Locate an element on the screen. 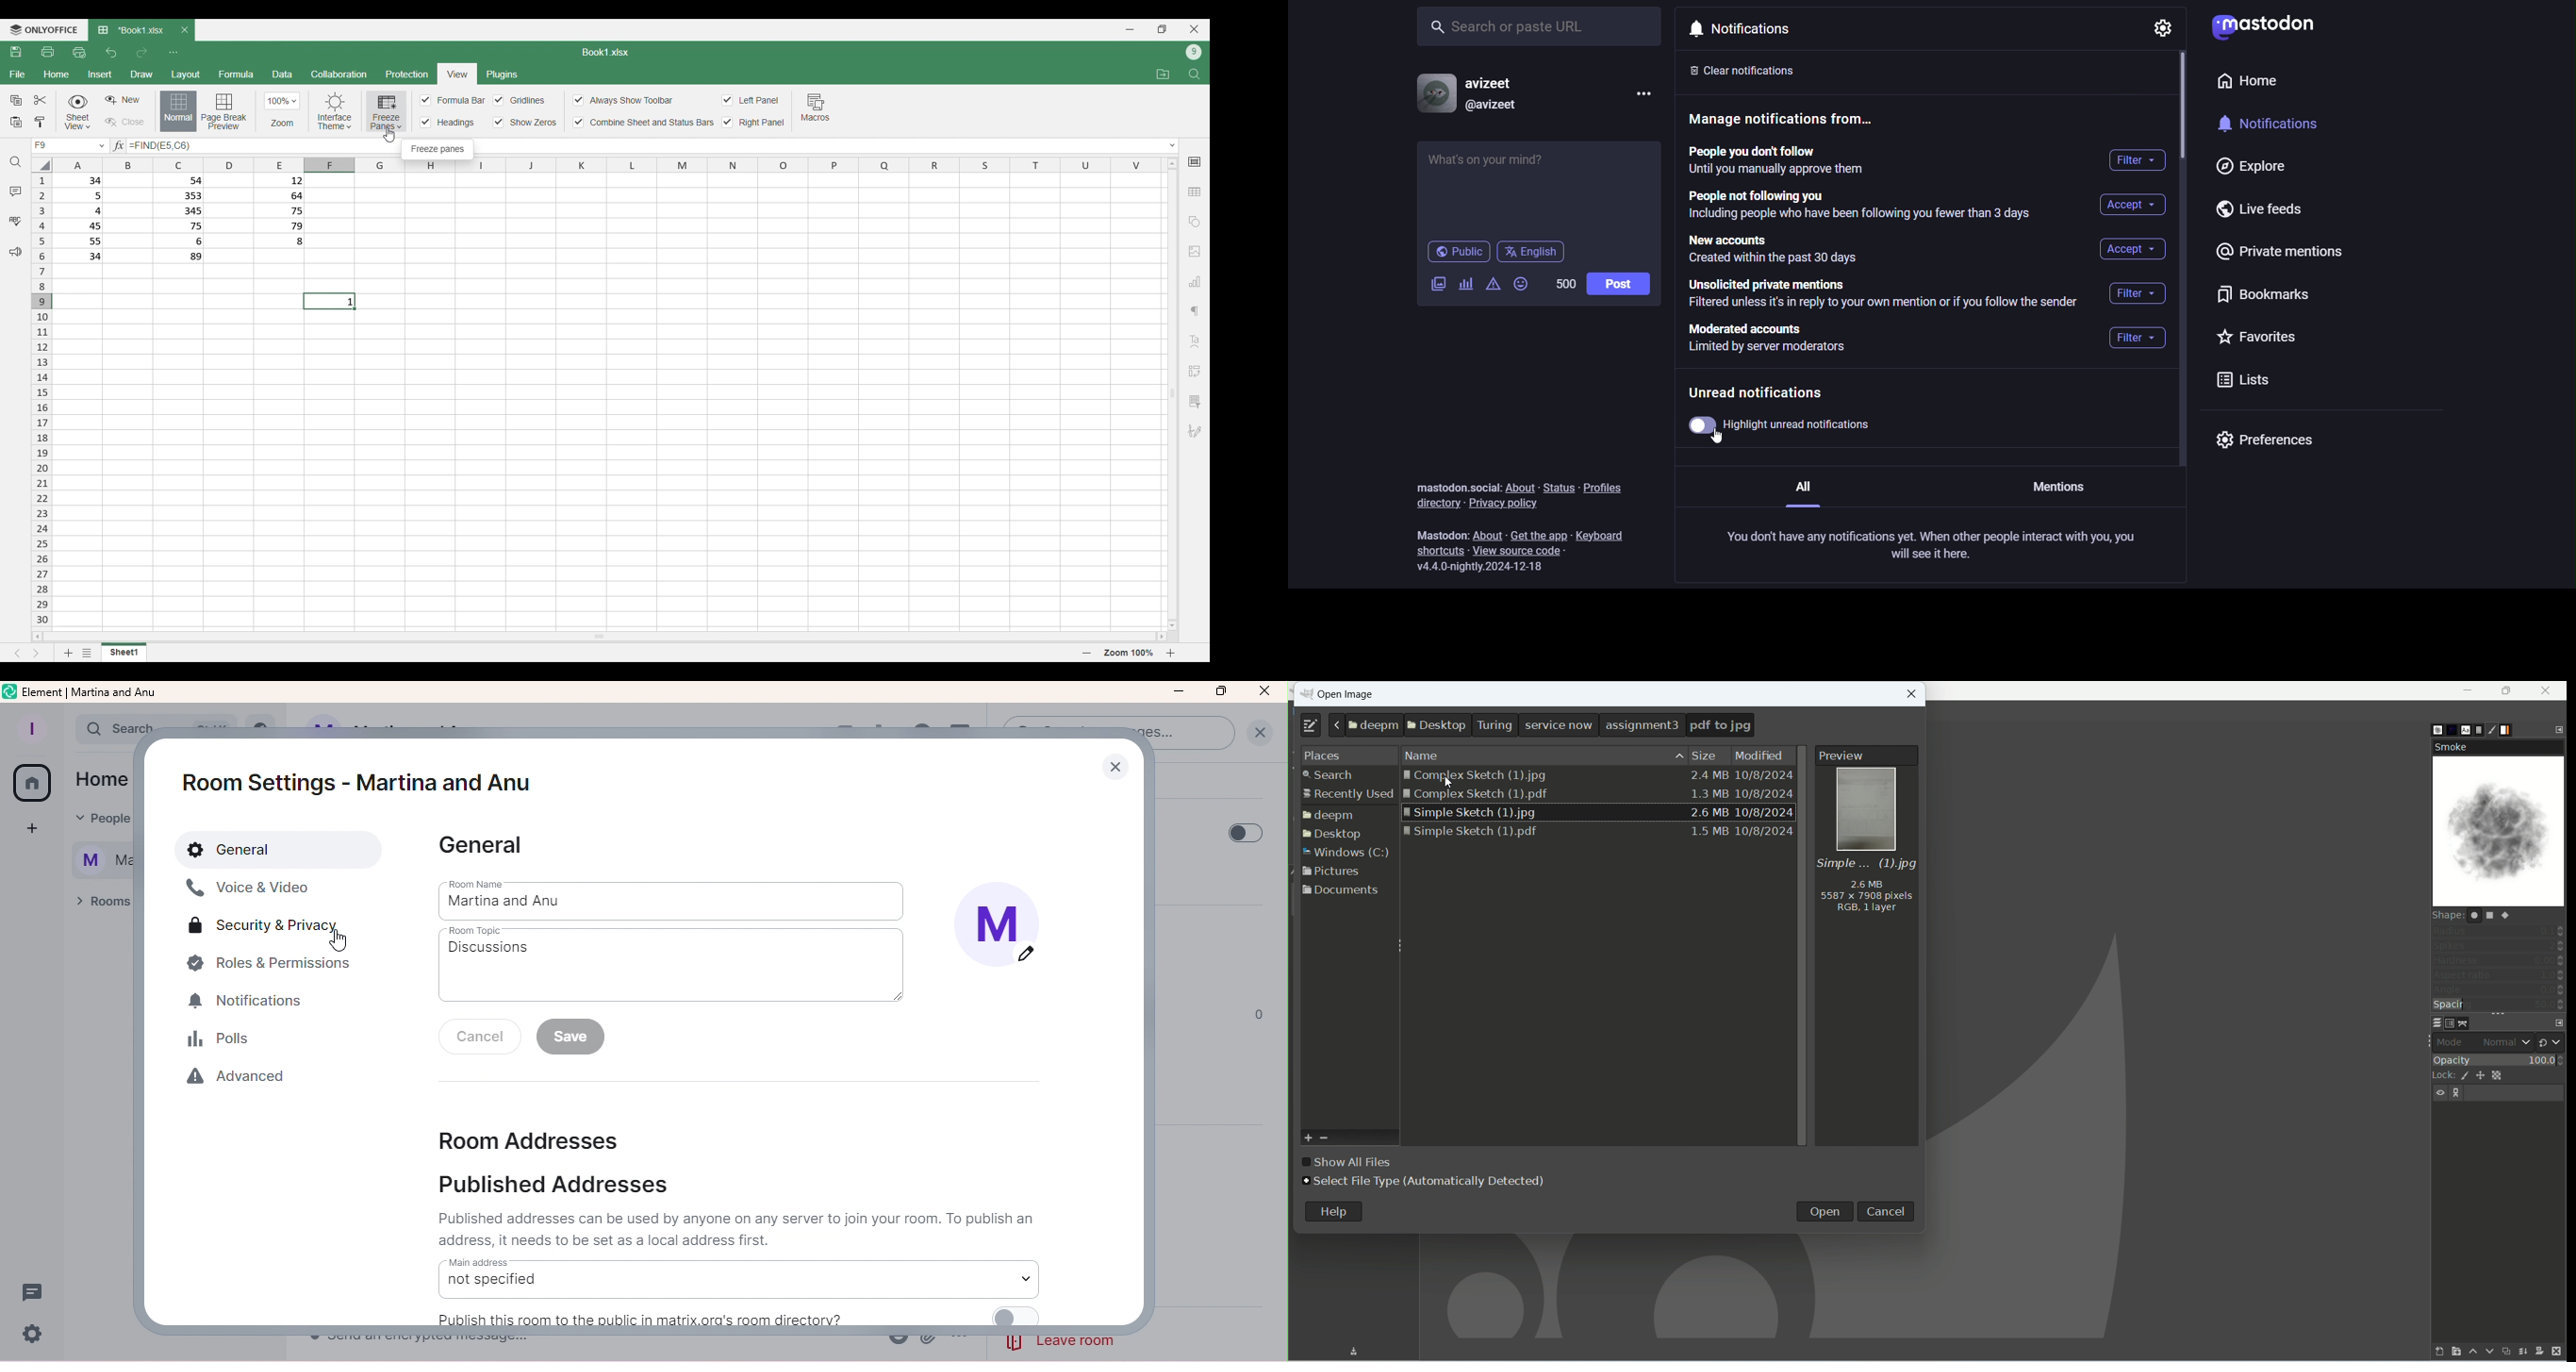 The image size is (2576, 1372). Home menu is located at coordinates (56, 74).